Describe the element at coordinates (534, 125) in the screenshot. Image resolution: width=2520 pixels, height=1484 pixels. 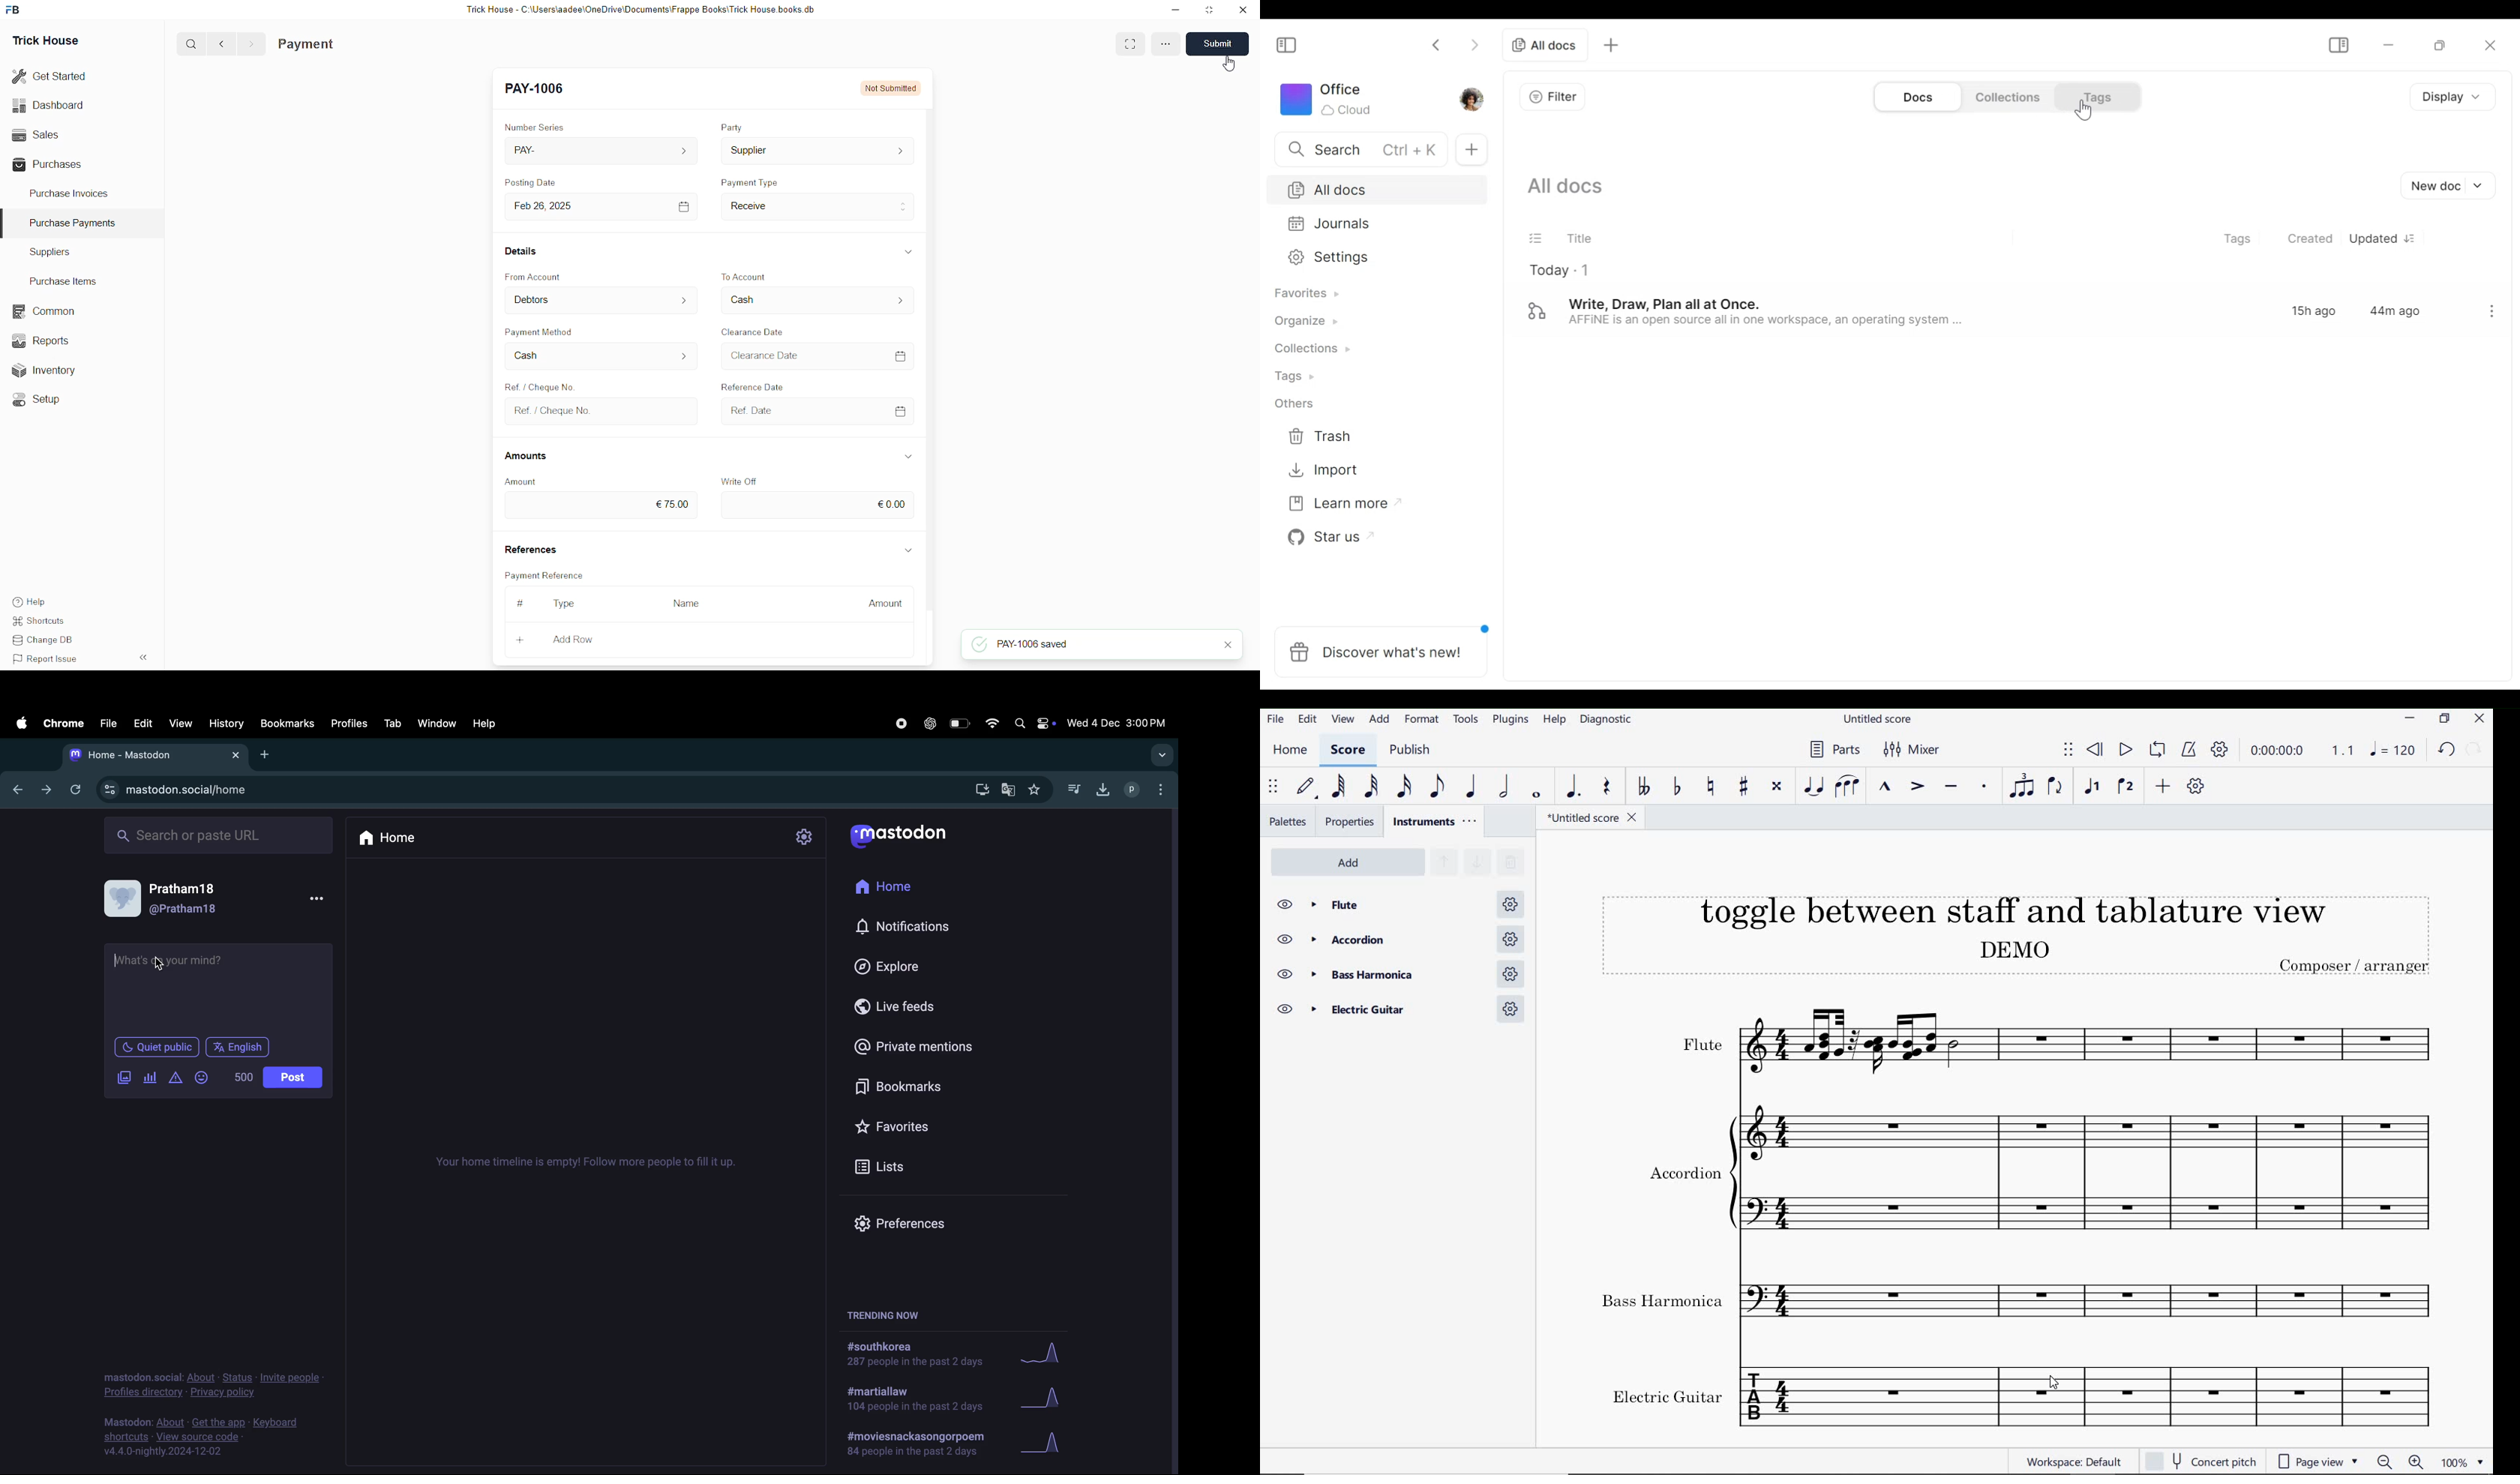
I see `Number Series` at that location.